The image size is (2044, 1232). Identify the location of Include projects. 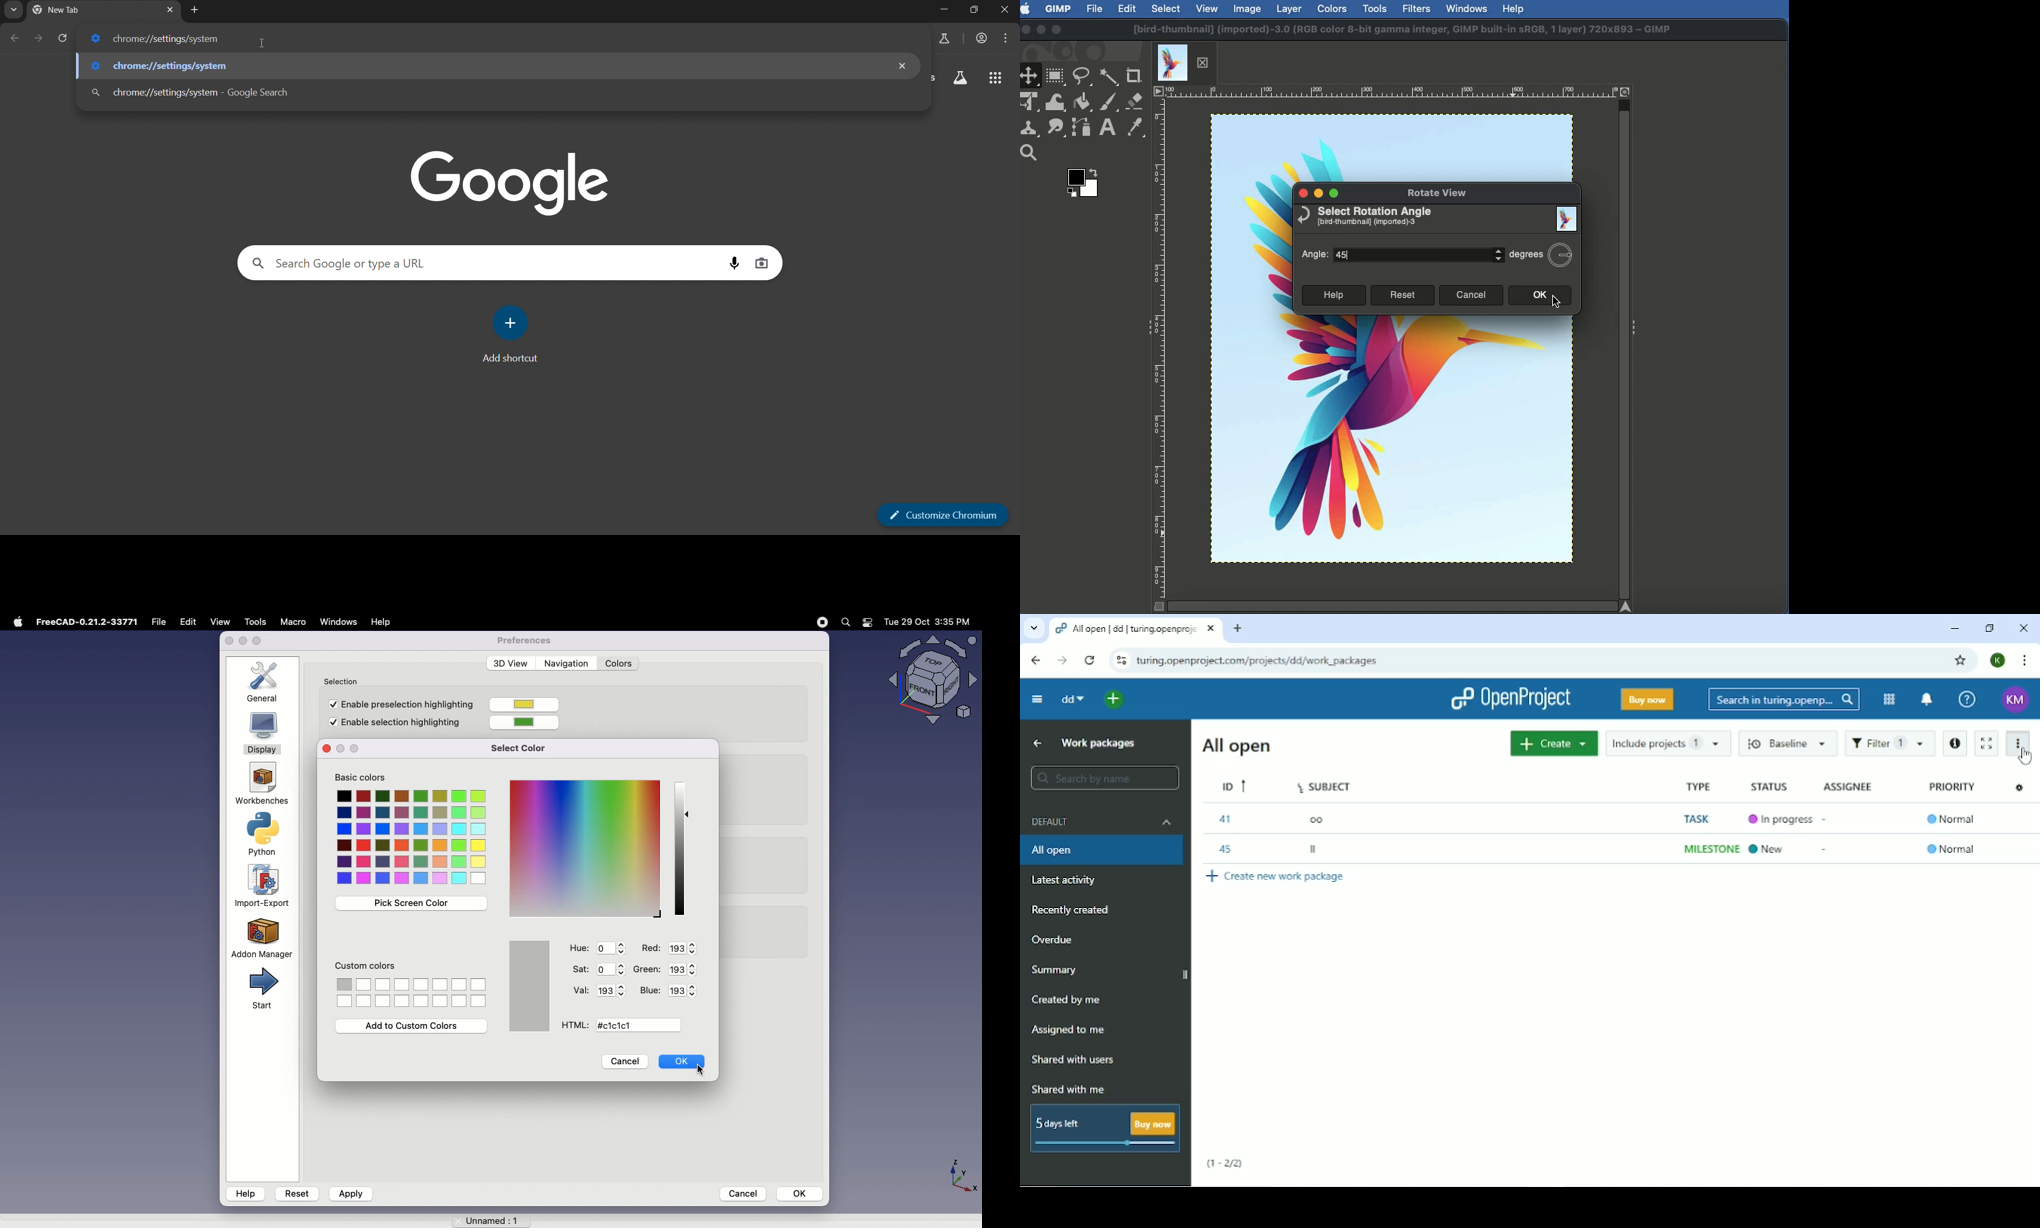
(1669, 743).